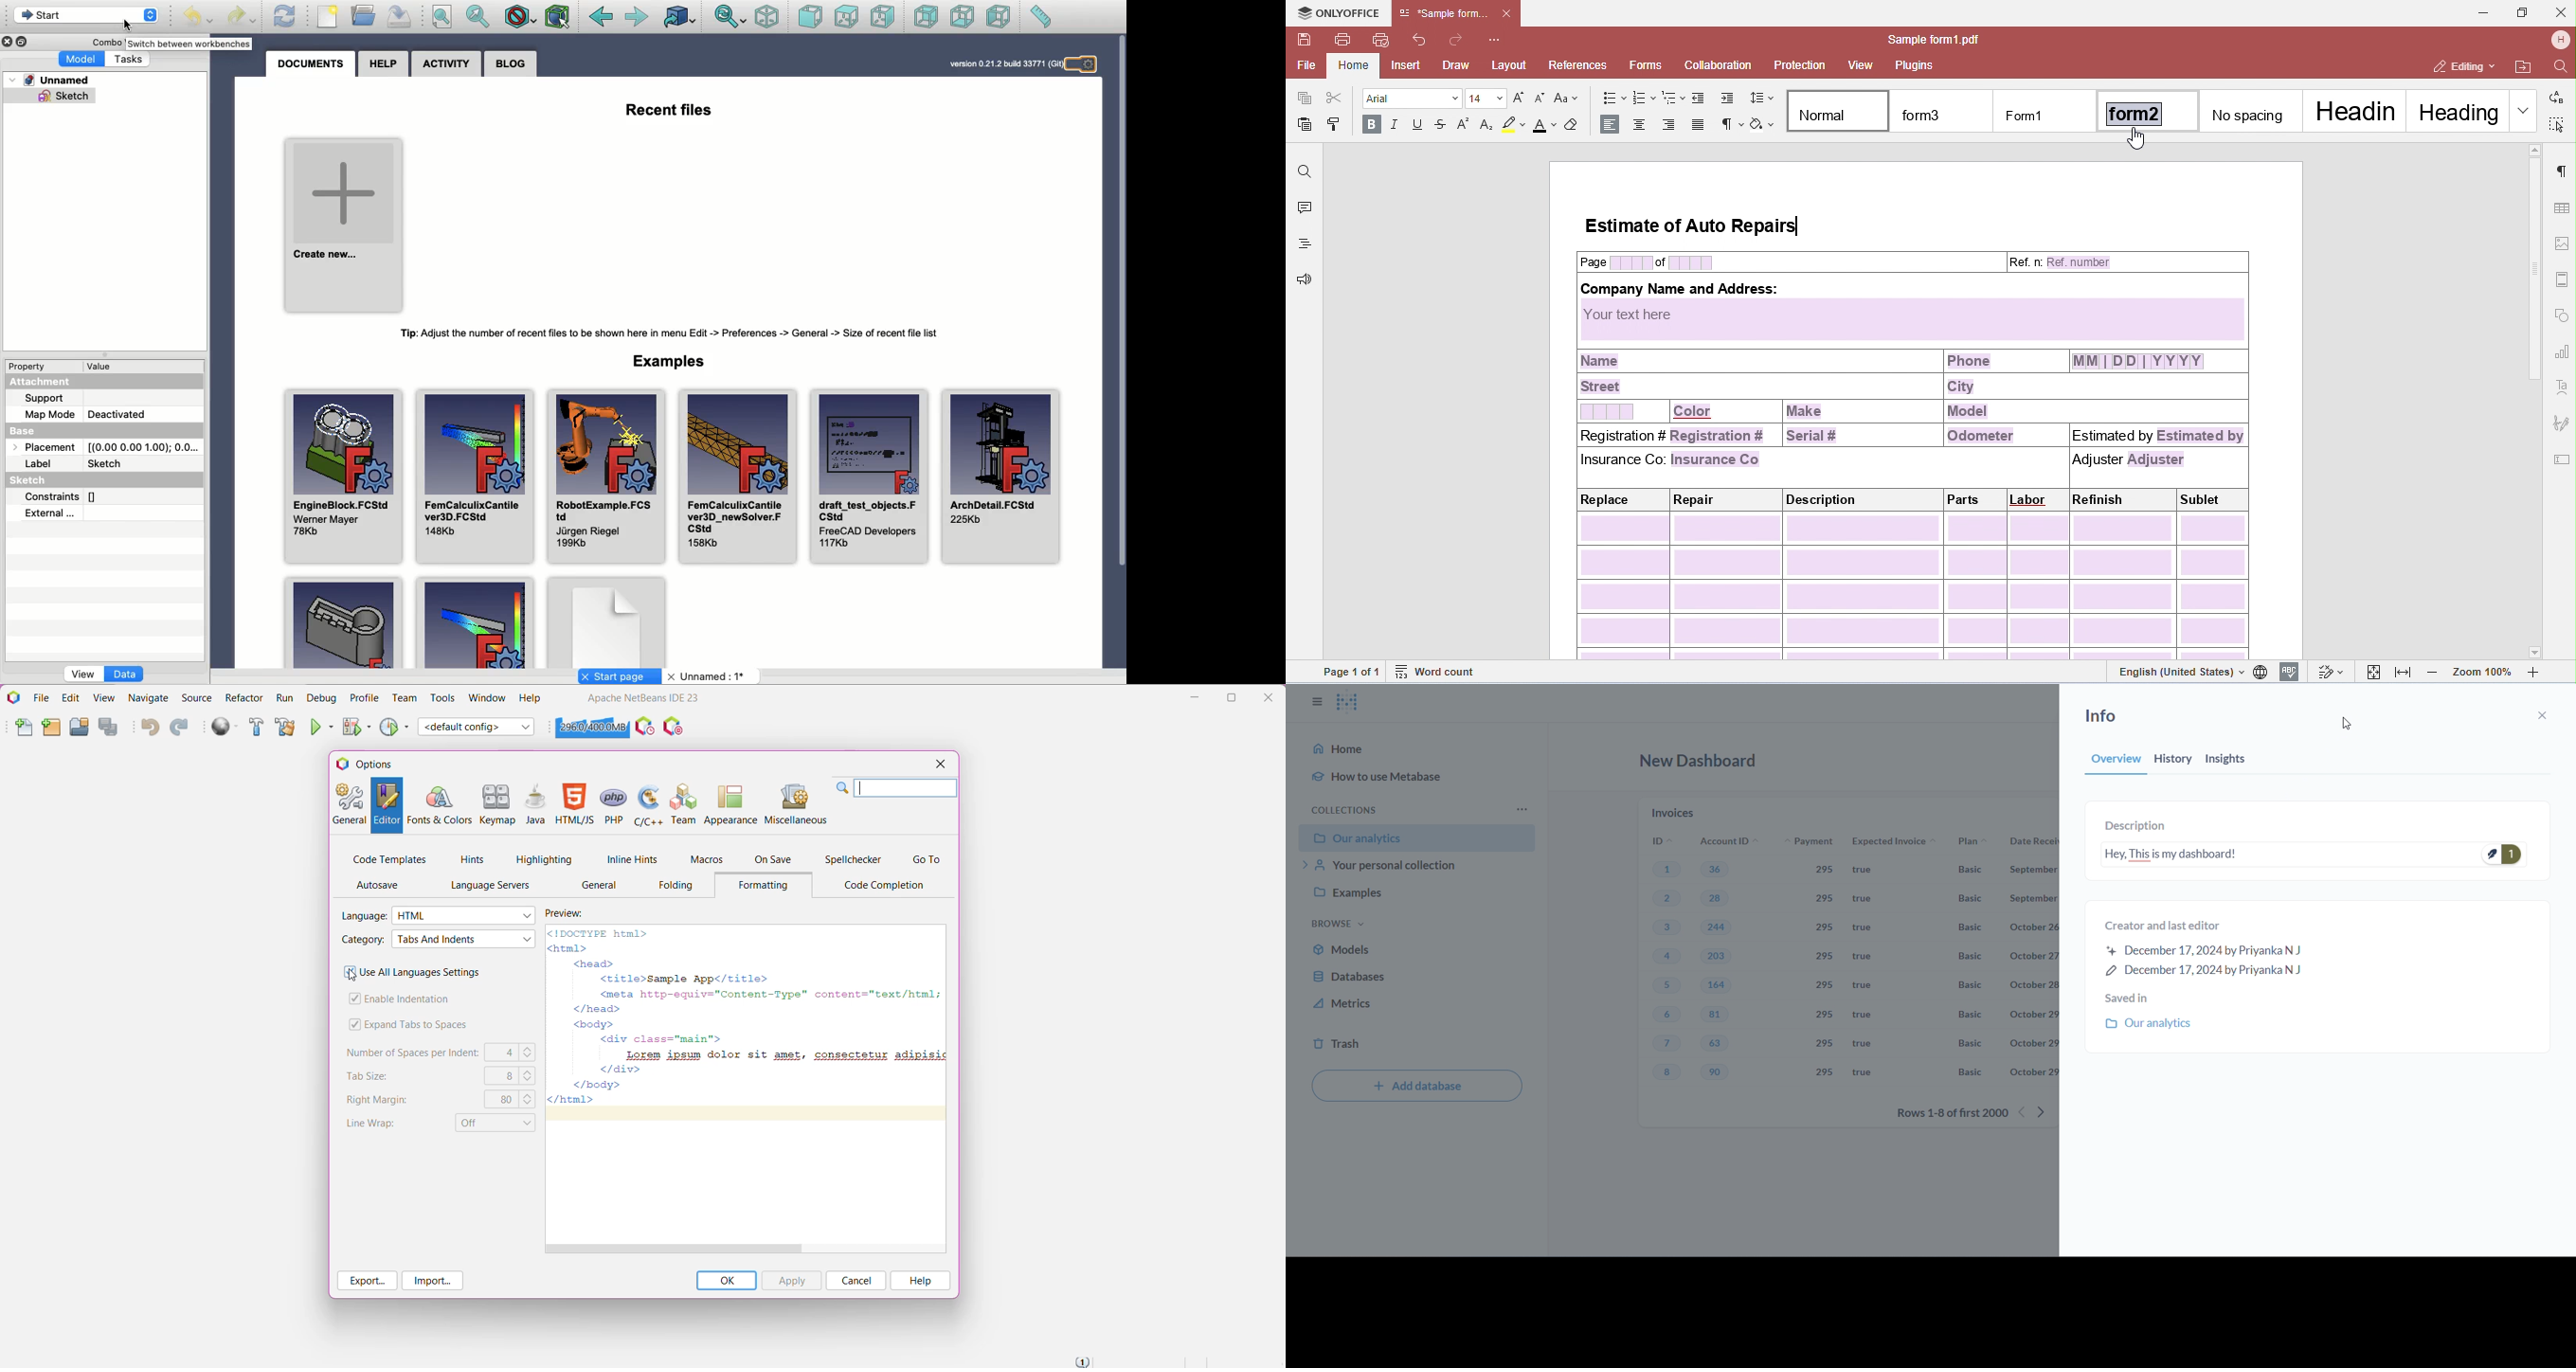 This screenshot has width=2576, height=1372. Describe the element at coordinates (153, 12) in the screenshot. I see `Up arrow` at that location.